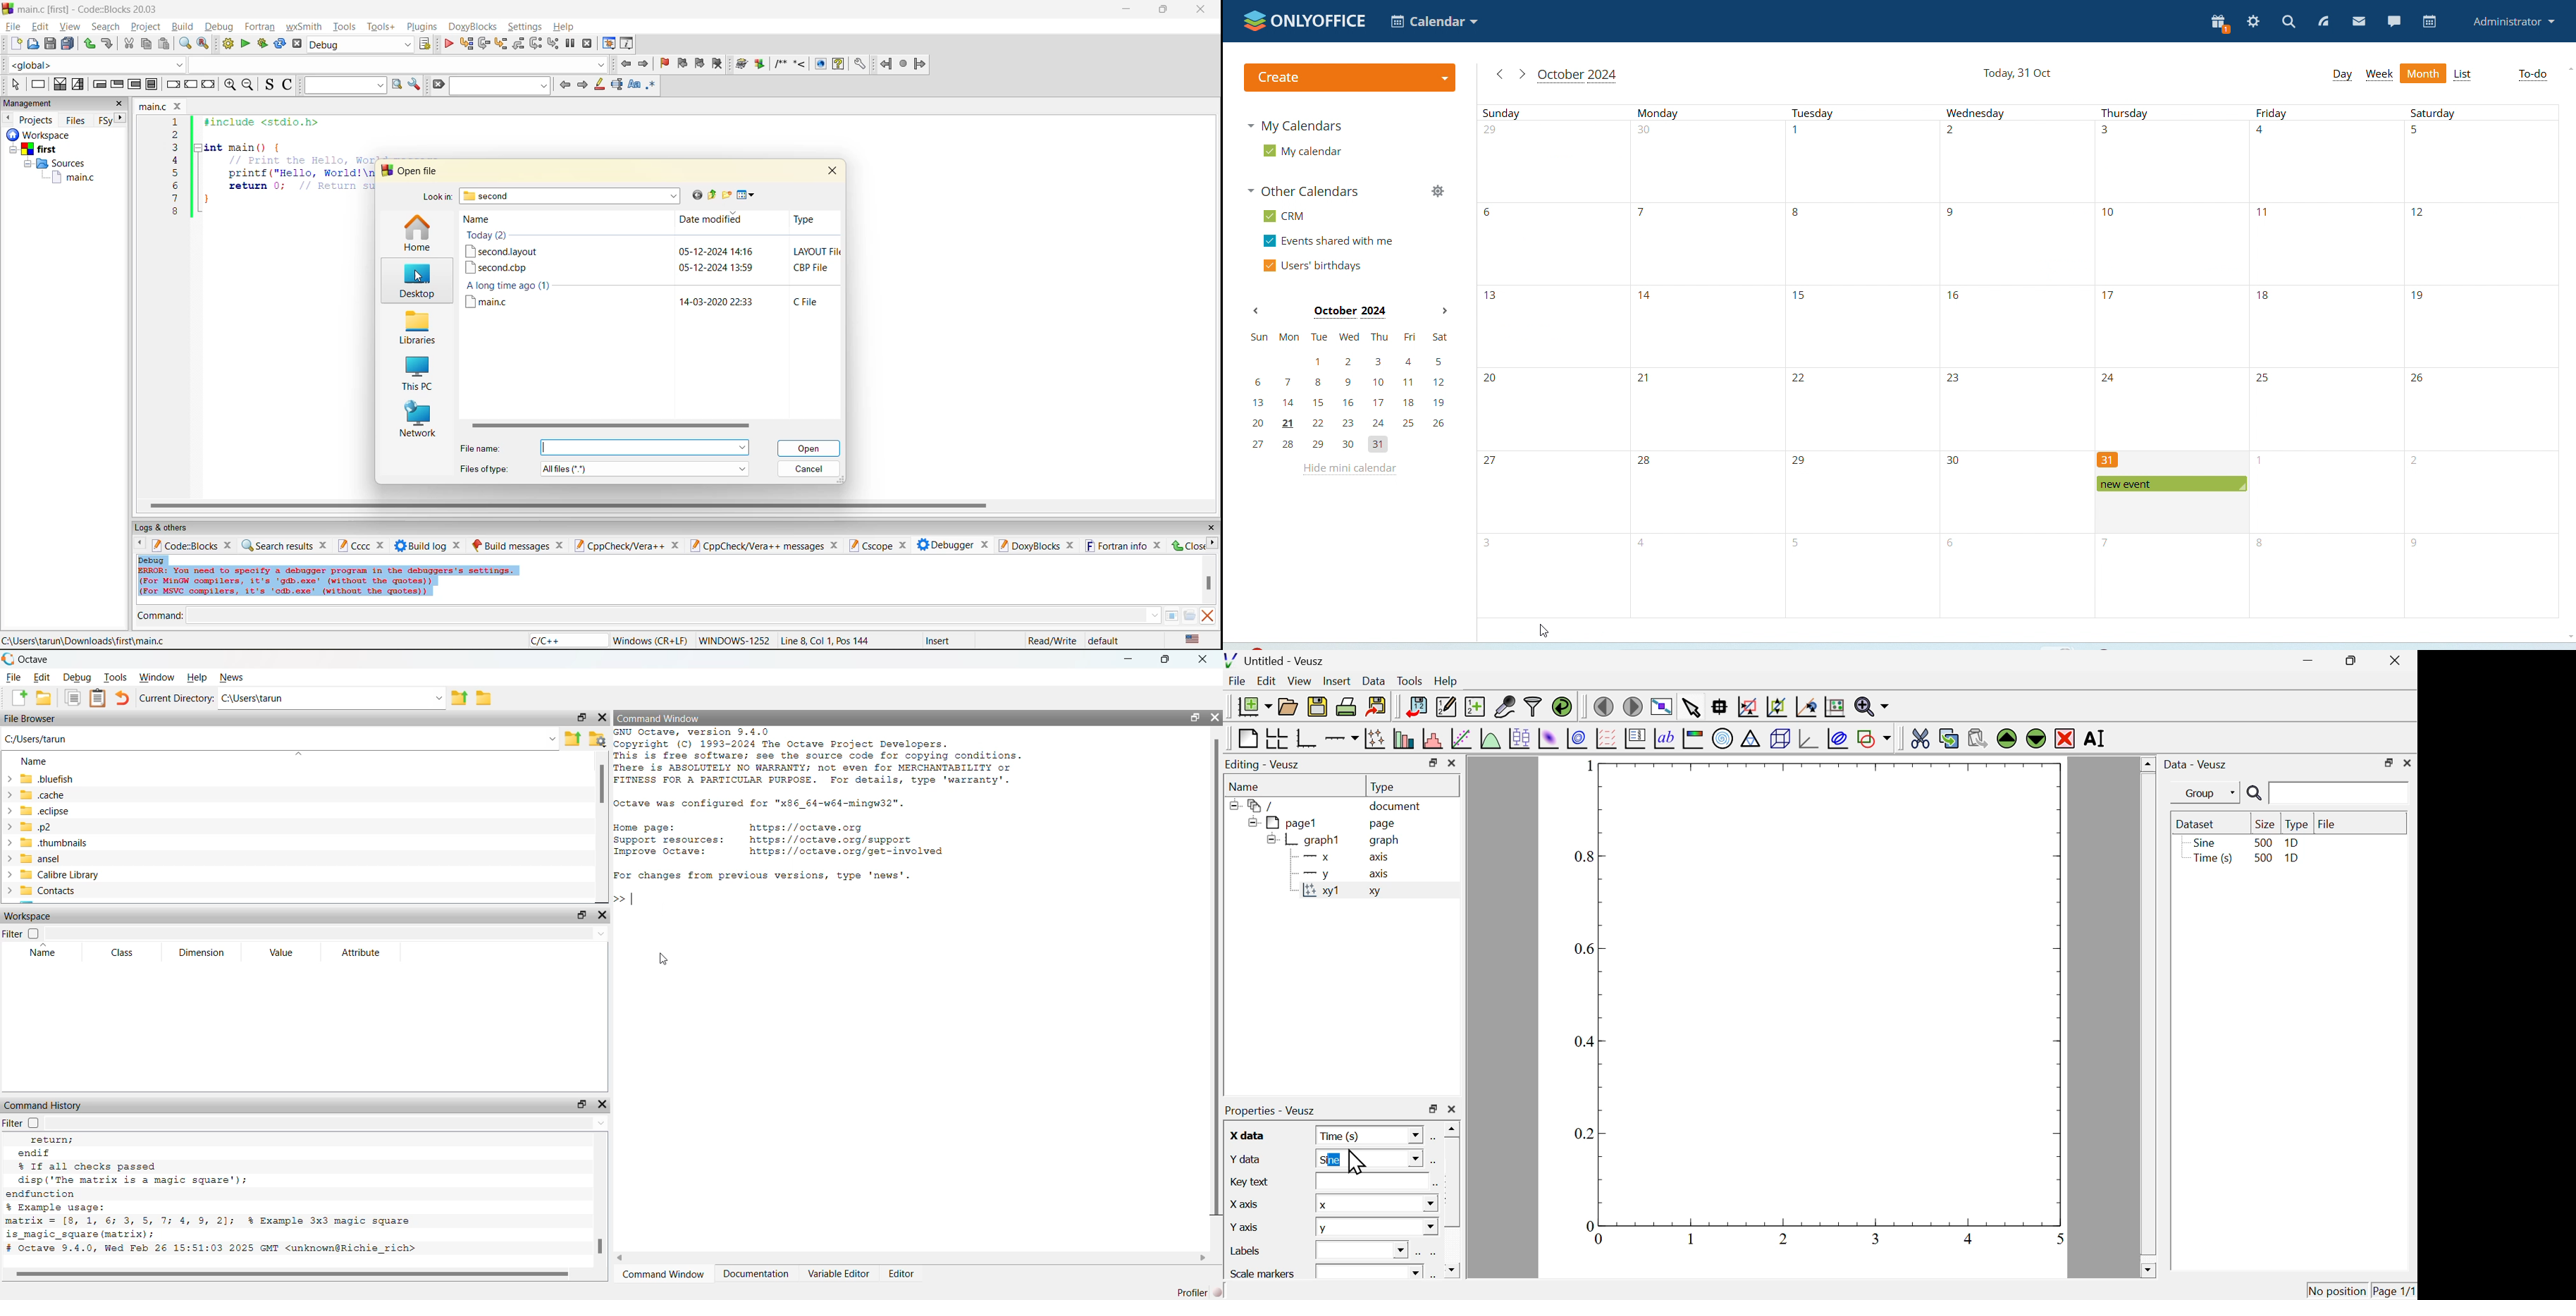  What do you see at coordinates (232, 677) in the screenshot?
I see `News` at bounding box center [232, 677].